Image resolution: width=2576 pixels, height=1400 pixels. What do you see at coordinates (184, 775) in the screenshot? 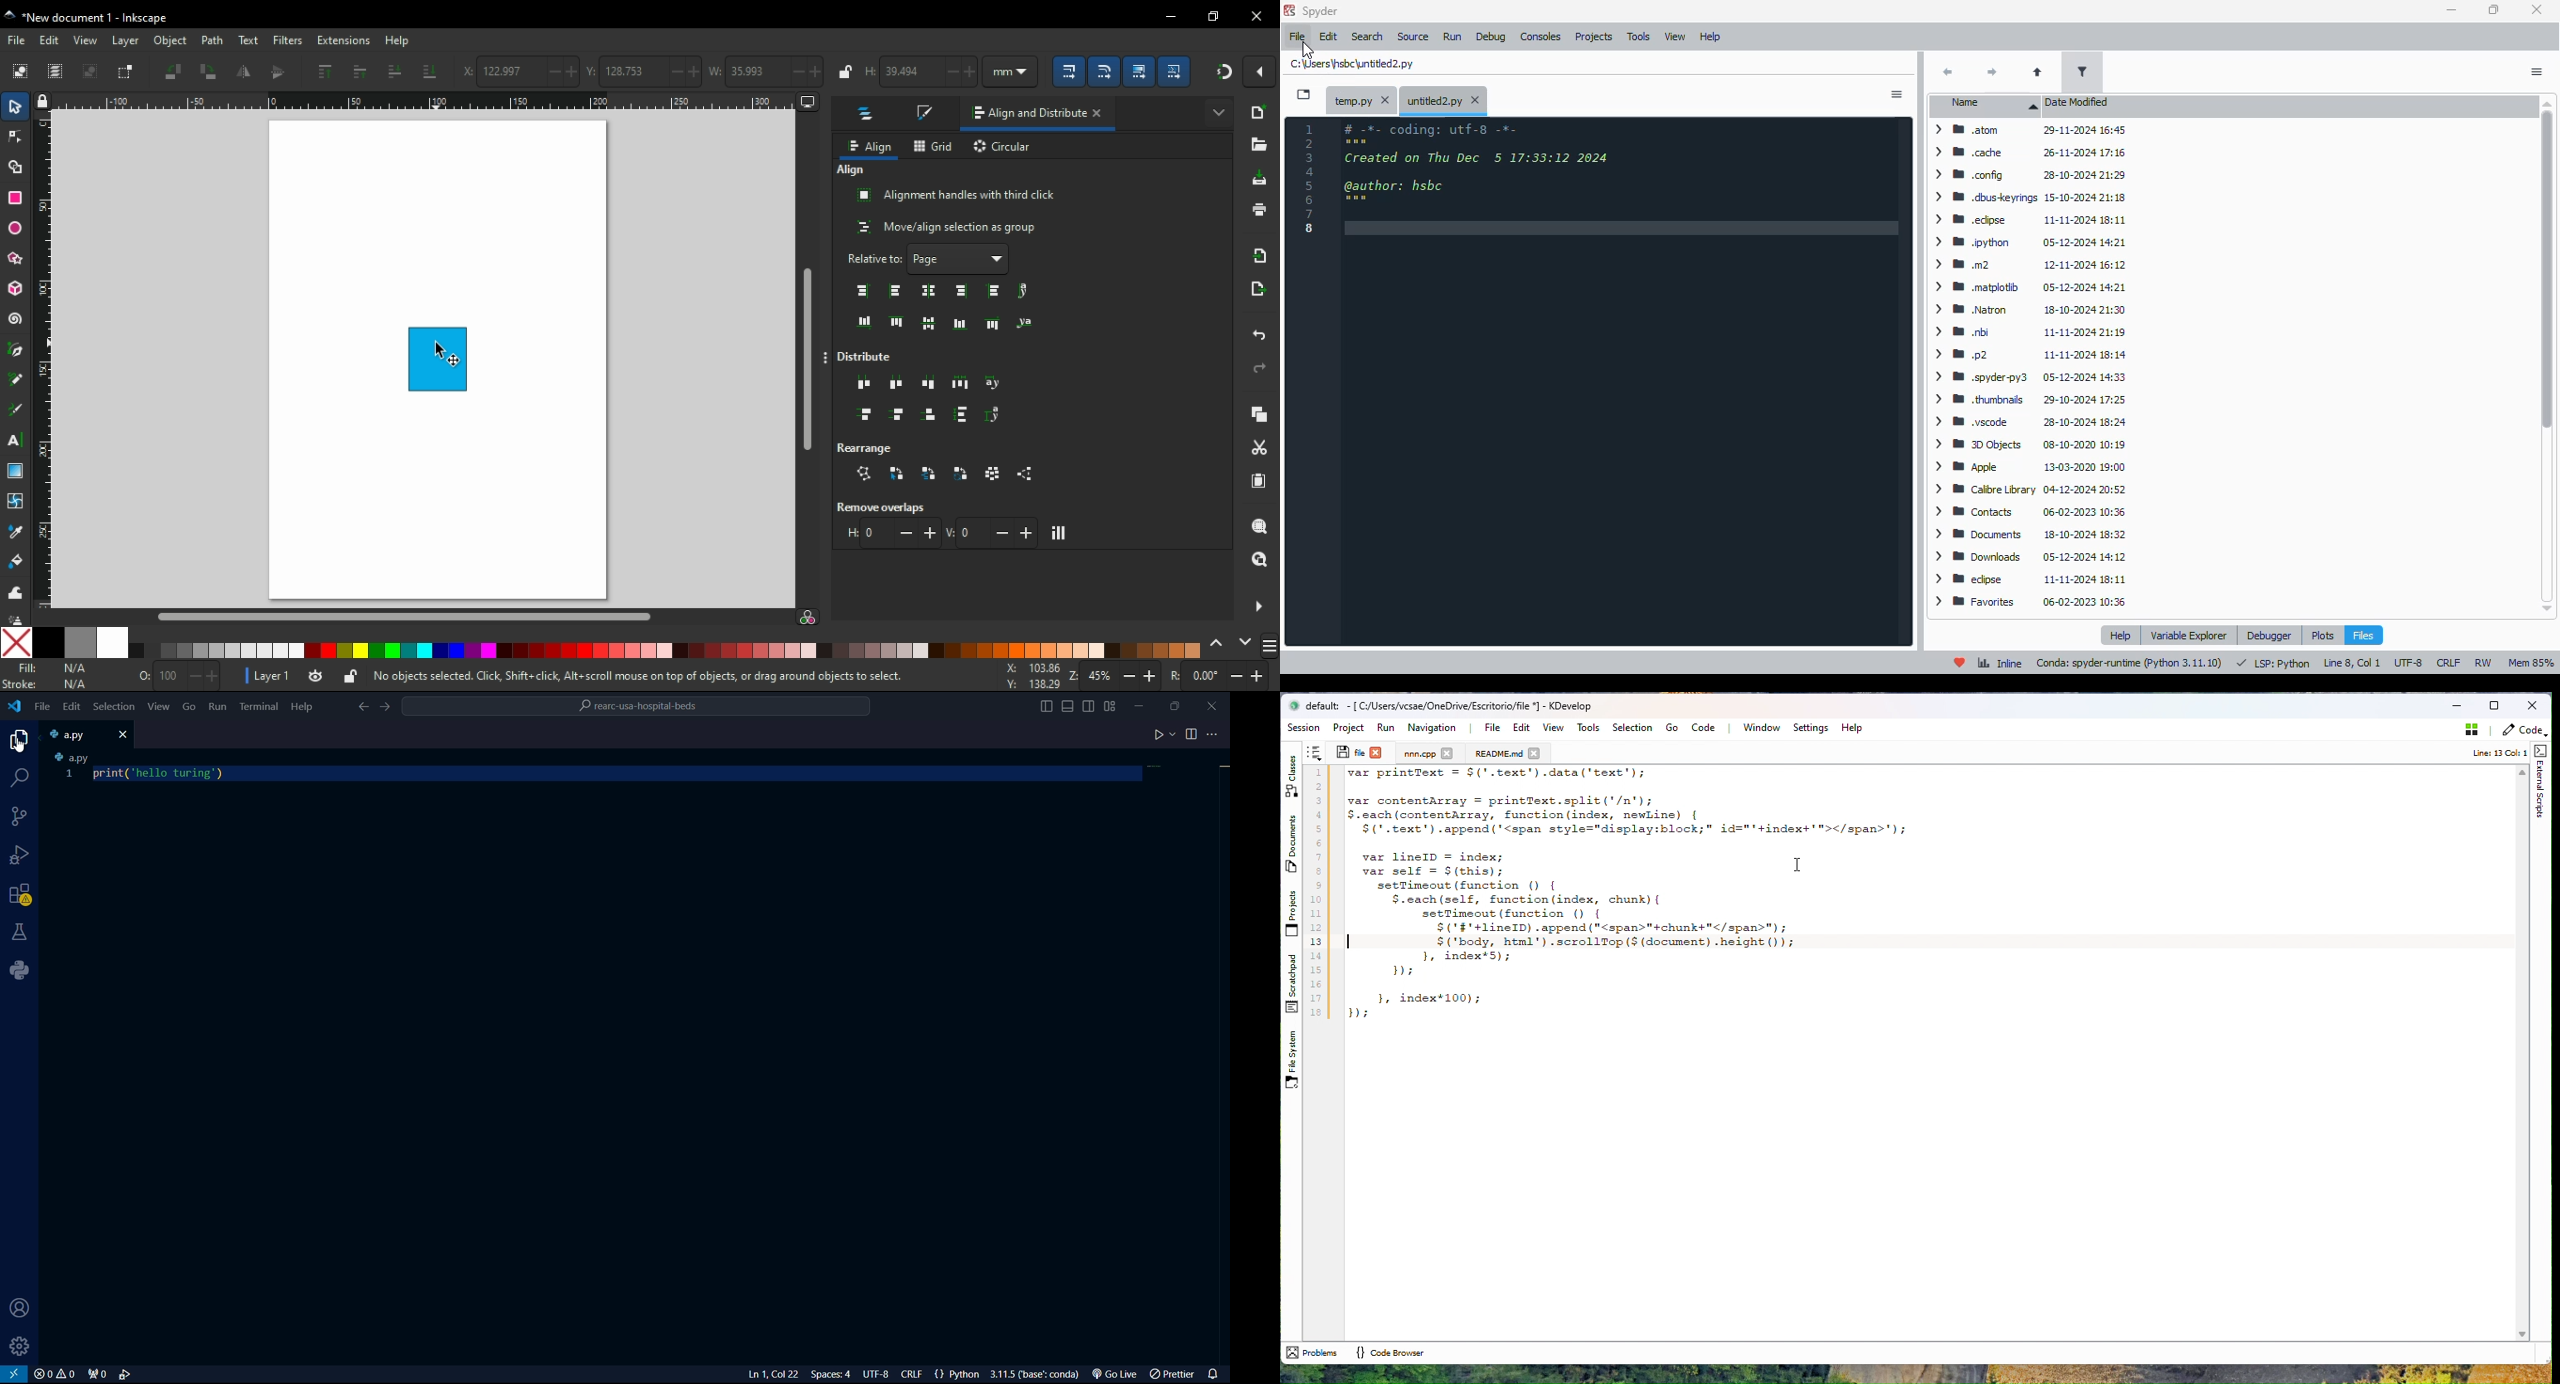
I see `code` at bounding box center [184, 775].